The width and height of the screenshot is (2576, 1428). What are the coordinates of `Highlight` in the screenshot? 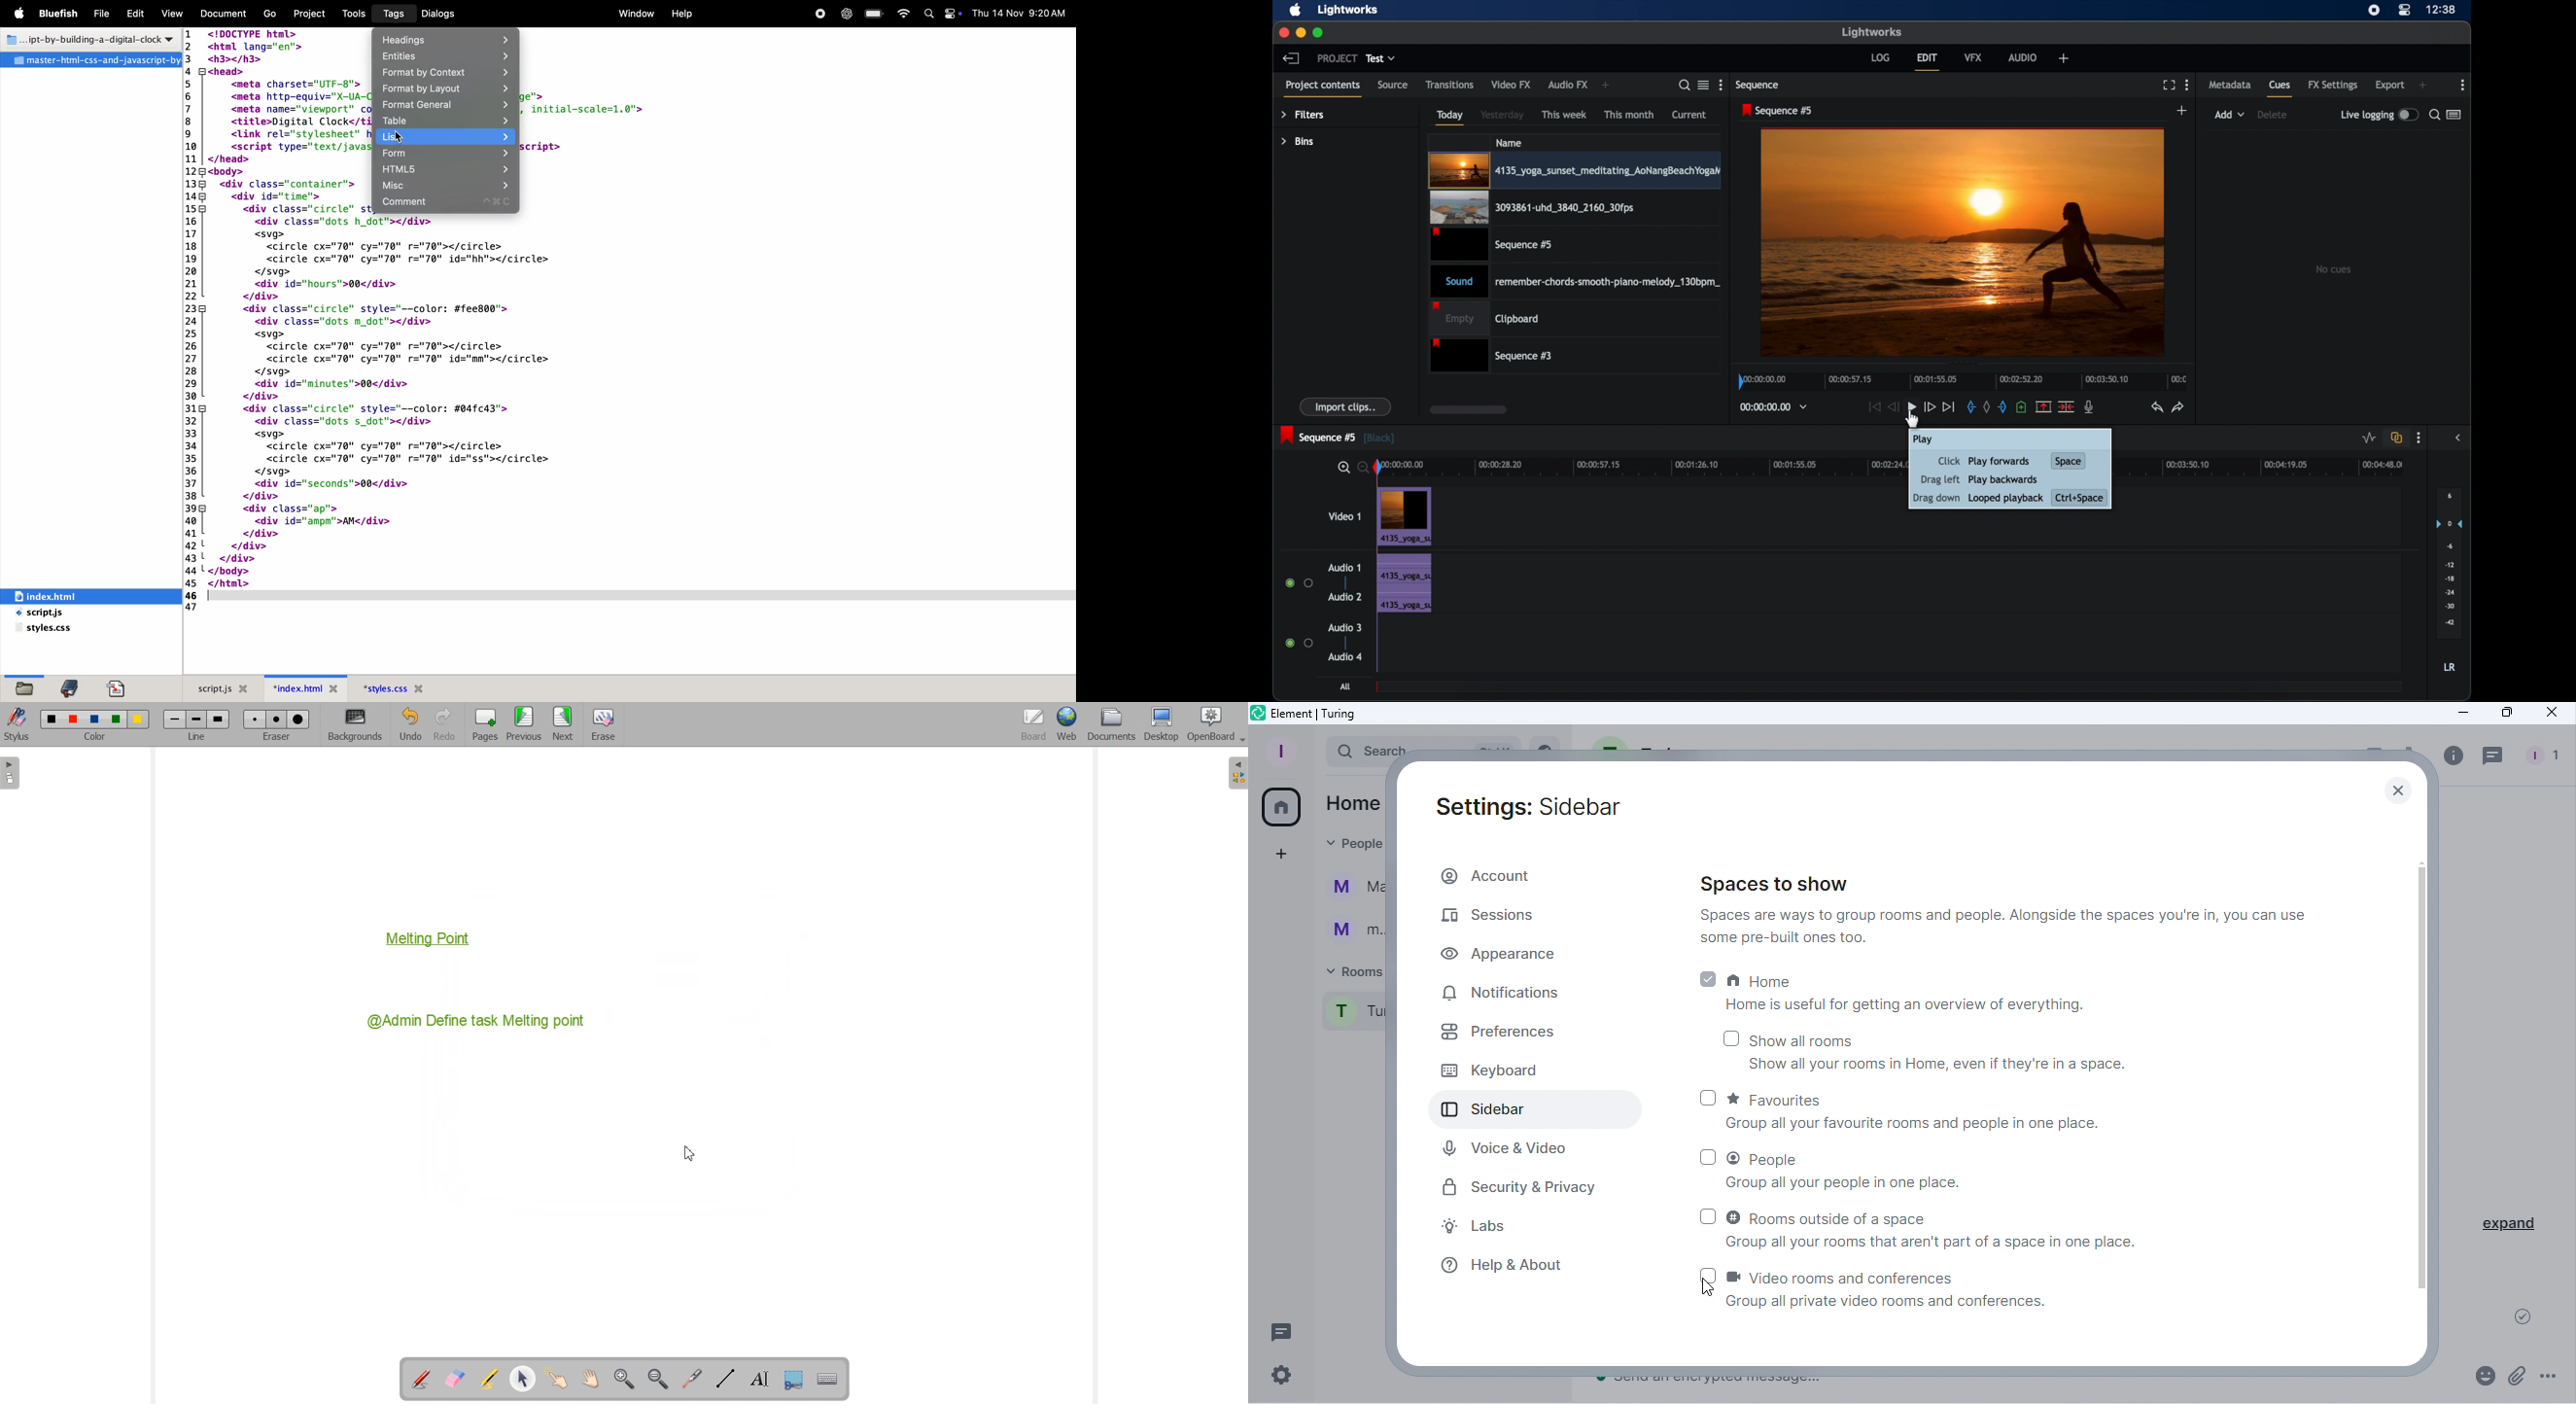 It's located at (490, 1380).